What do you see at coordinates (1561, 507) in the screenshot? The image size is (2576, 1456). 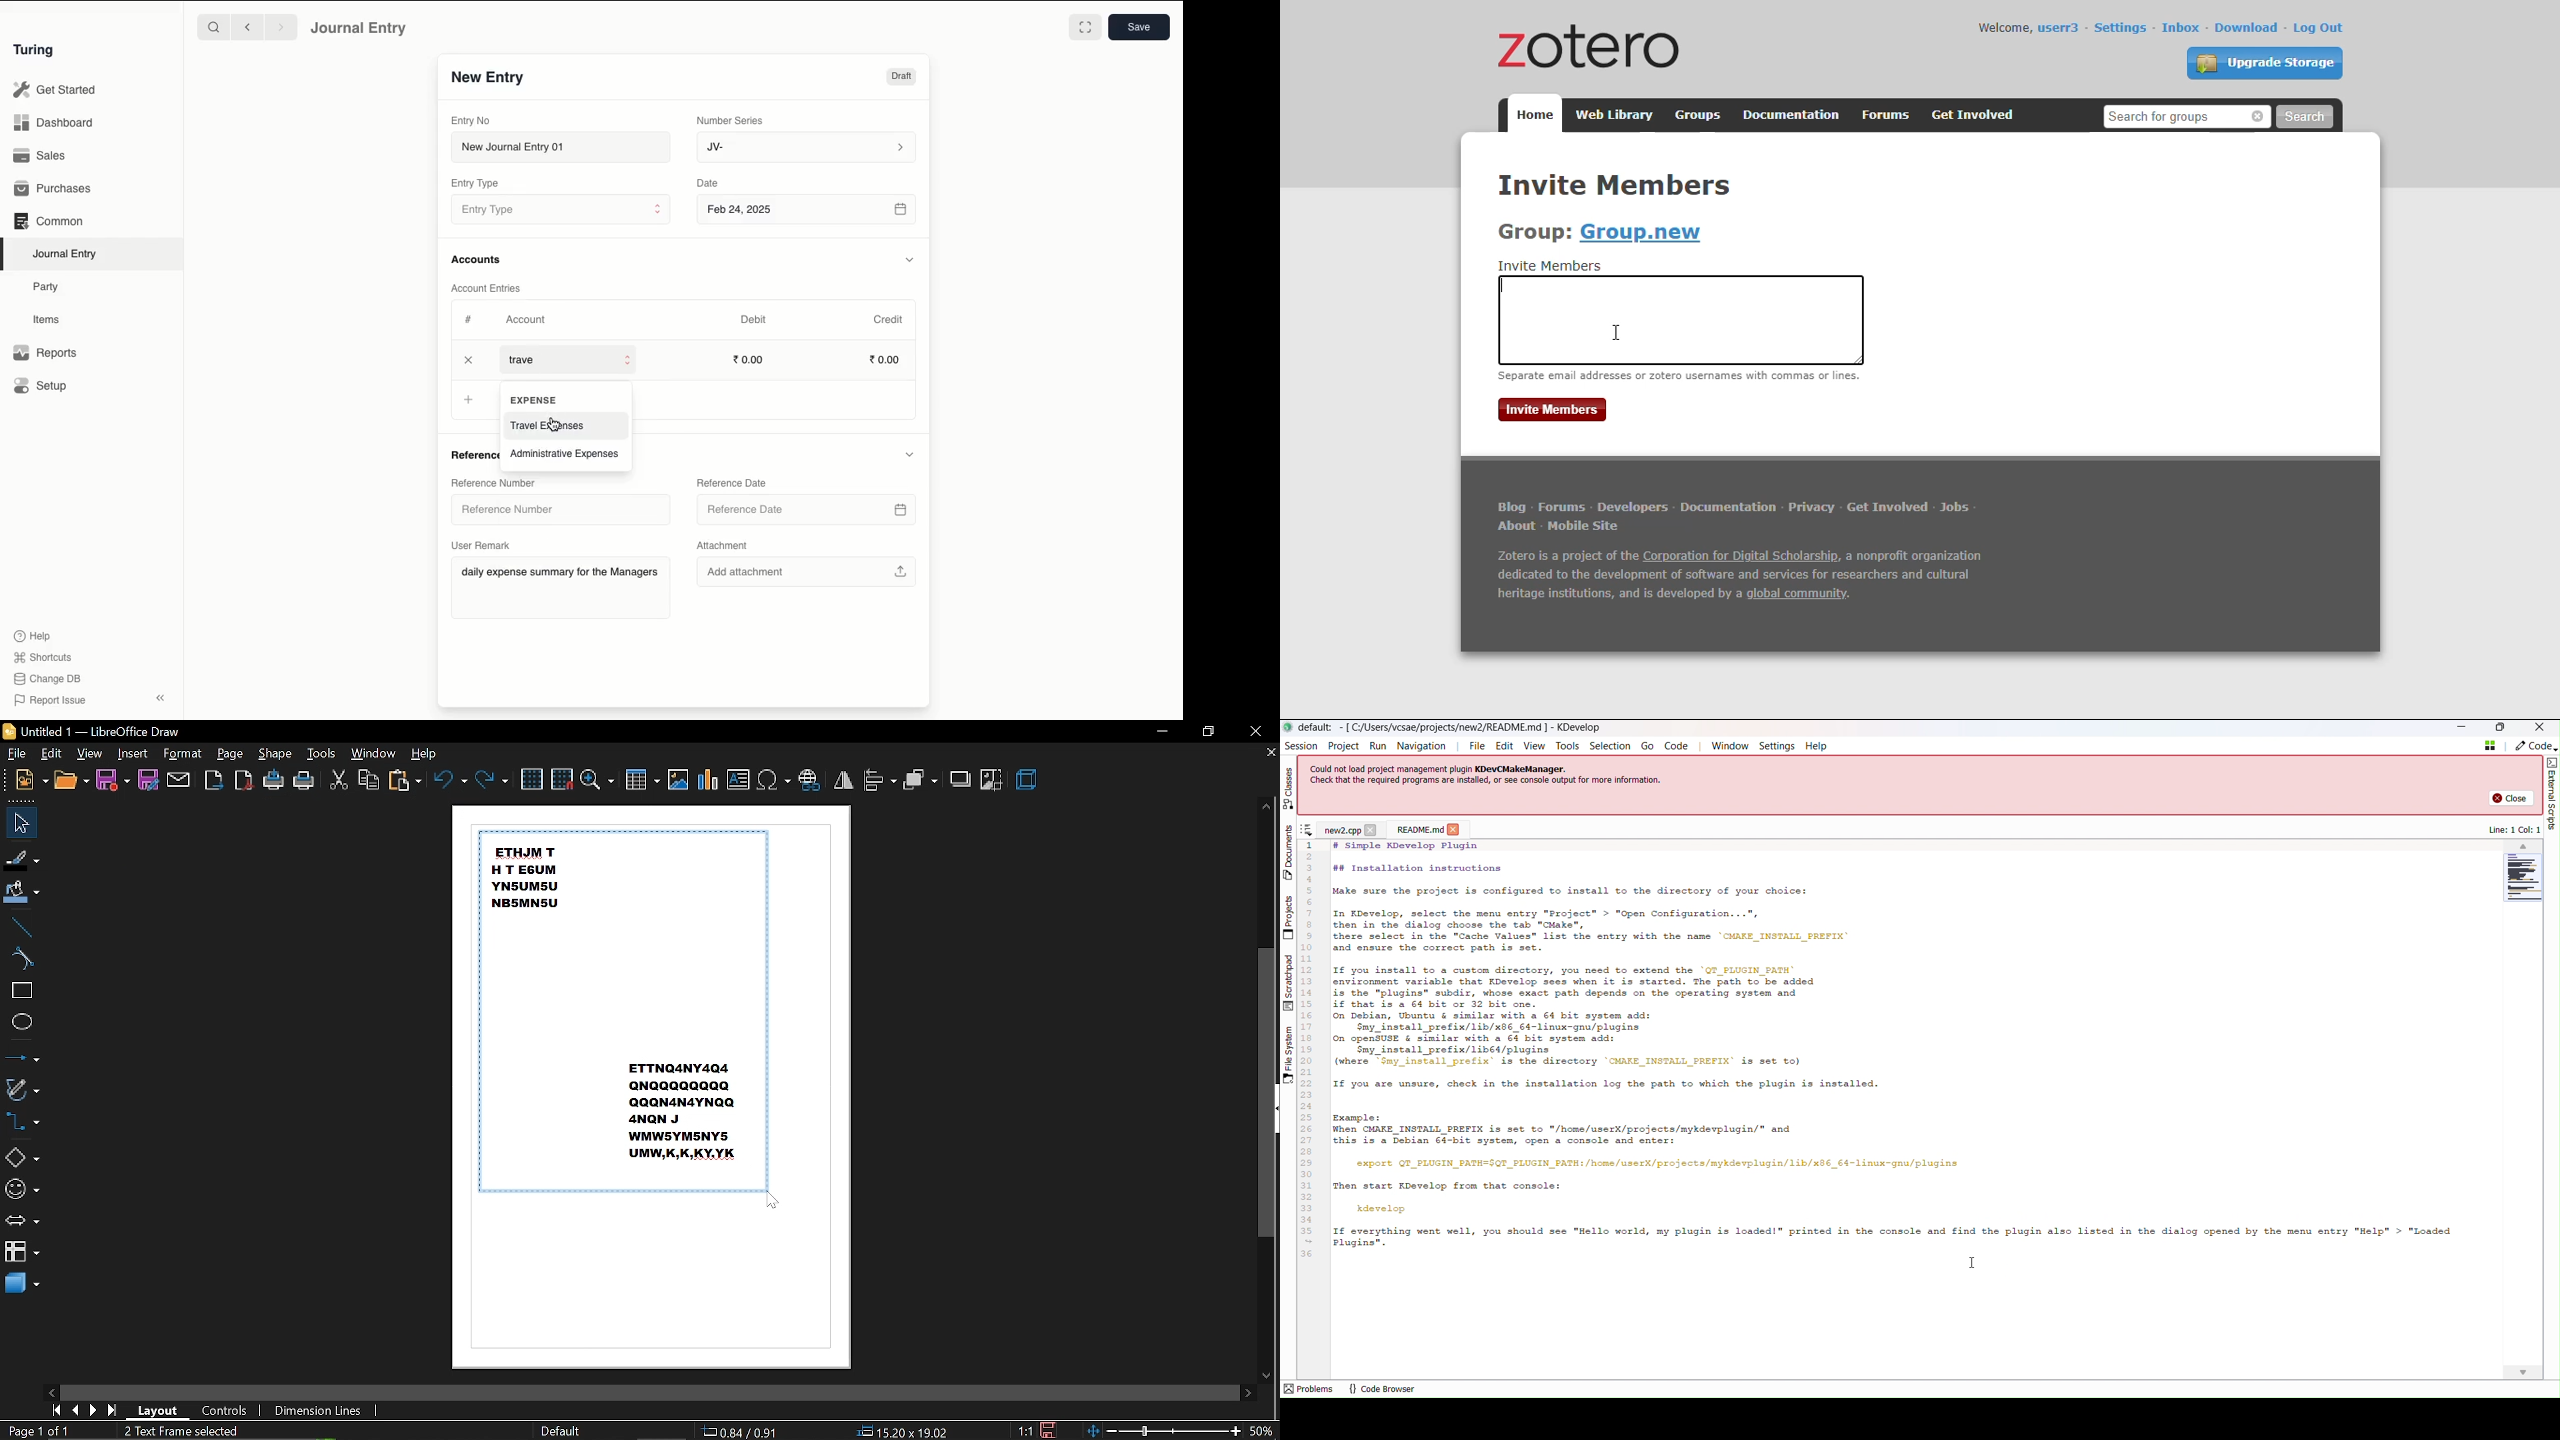 I see `forums` at bounding box center [1561, 507].